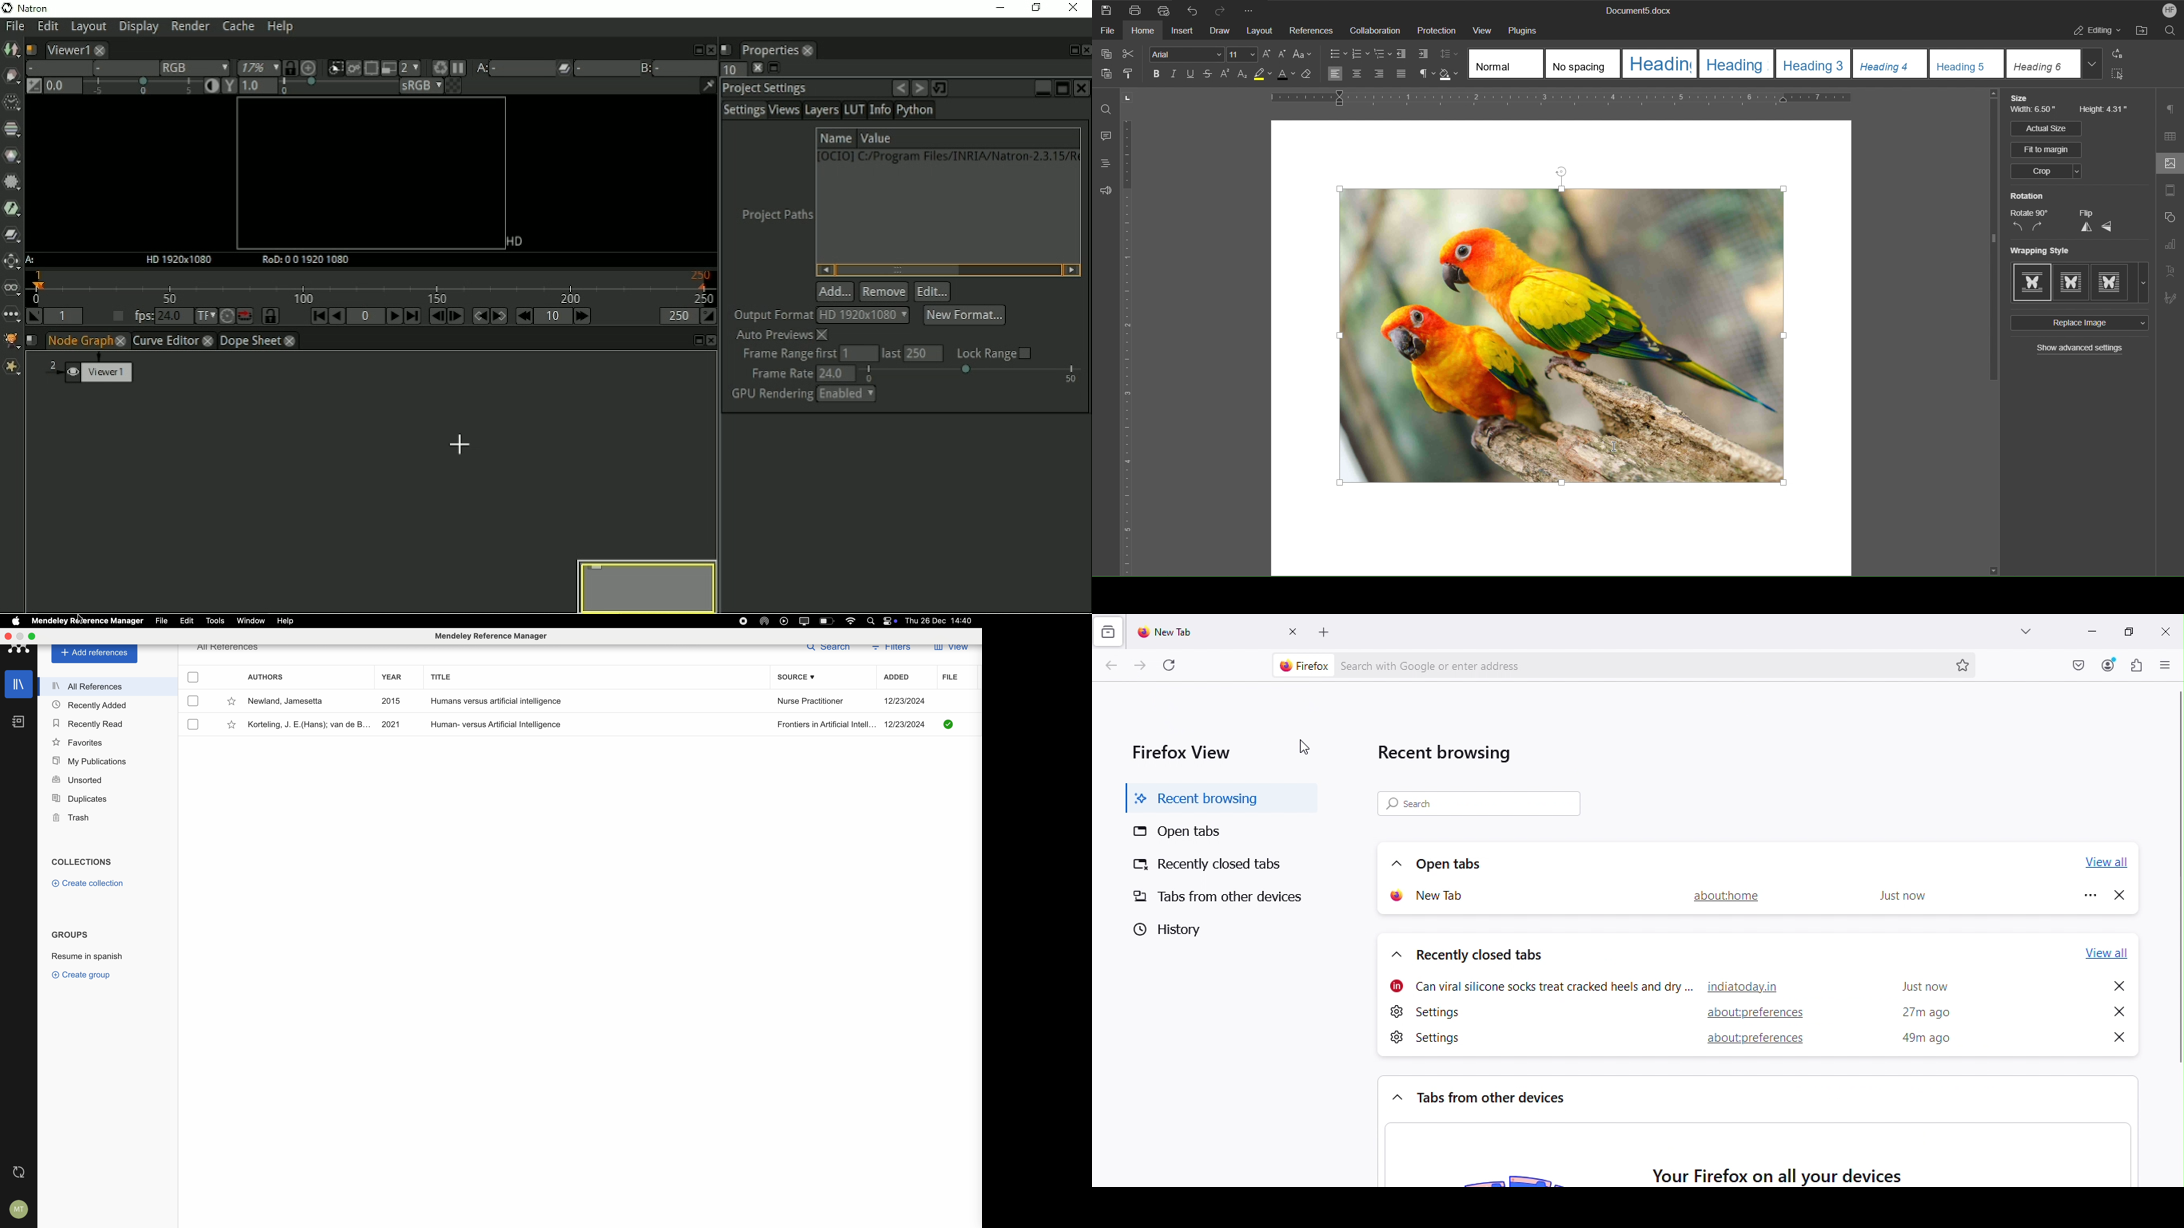 This screenshot has height=1232, width=2184. What do you see at coordinates (1192, 10) in the screenshot?
I see `Undo` at bounding box center [1192, 10].